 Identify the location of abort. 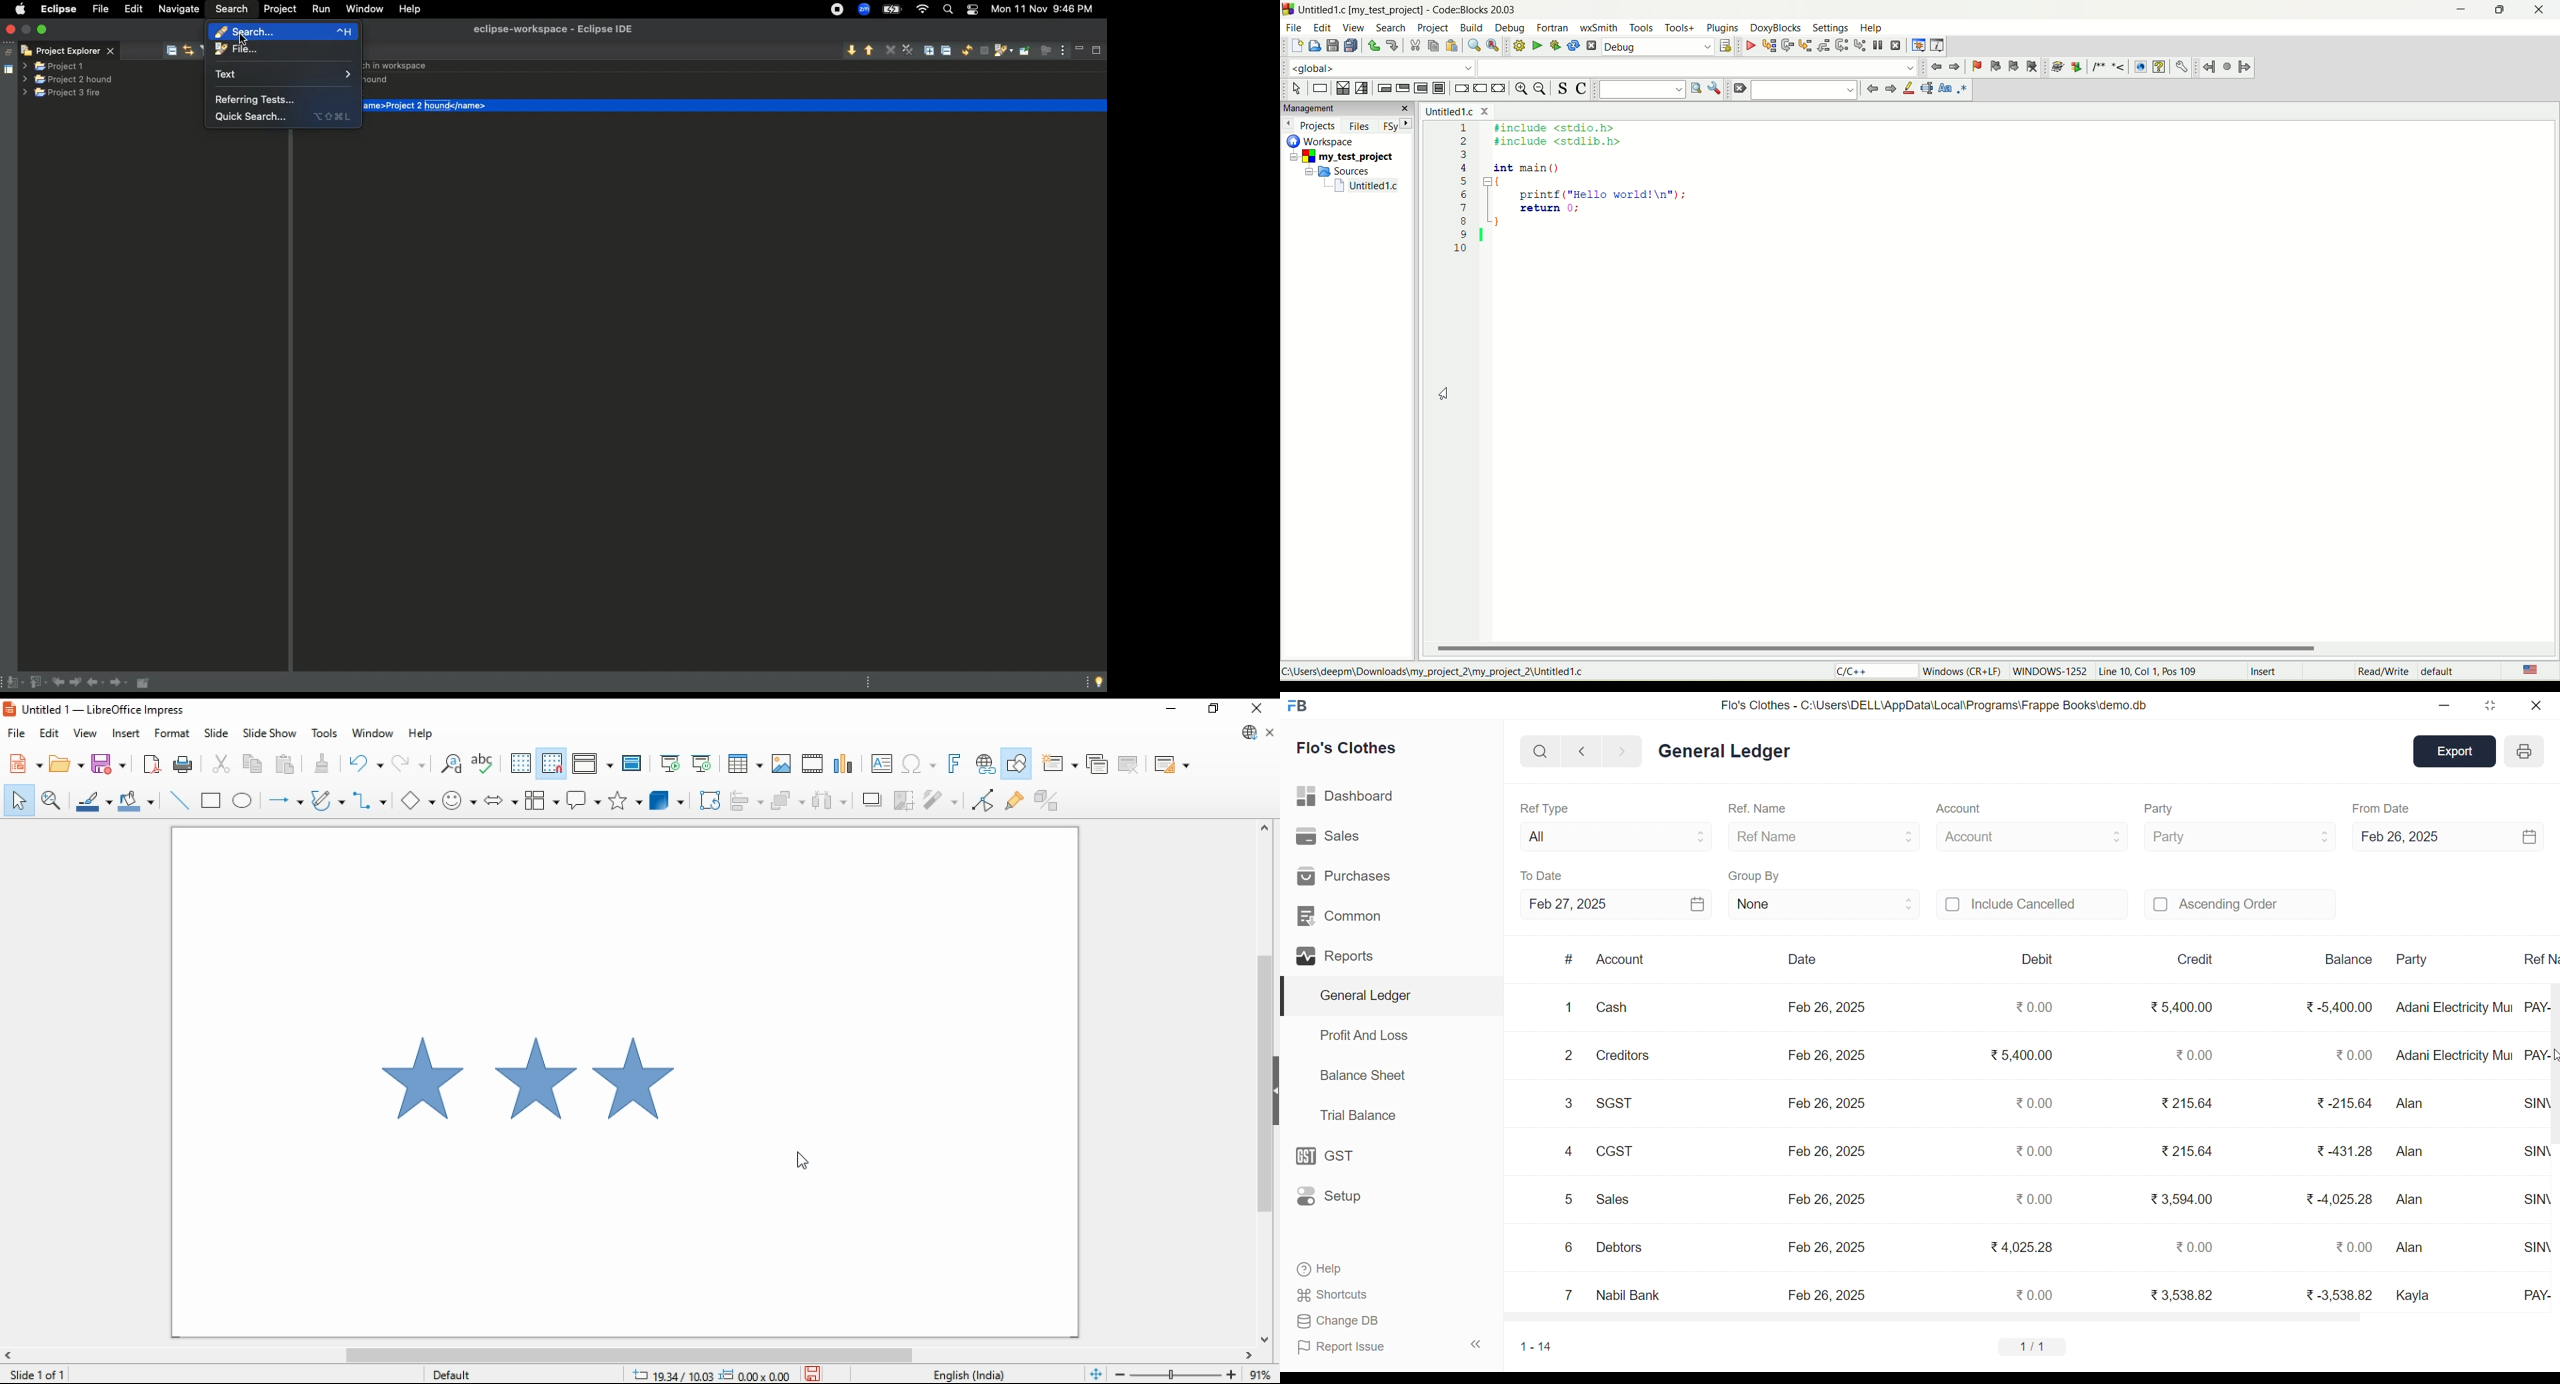
(1591, 45).